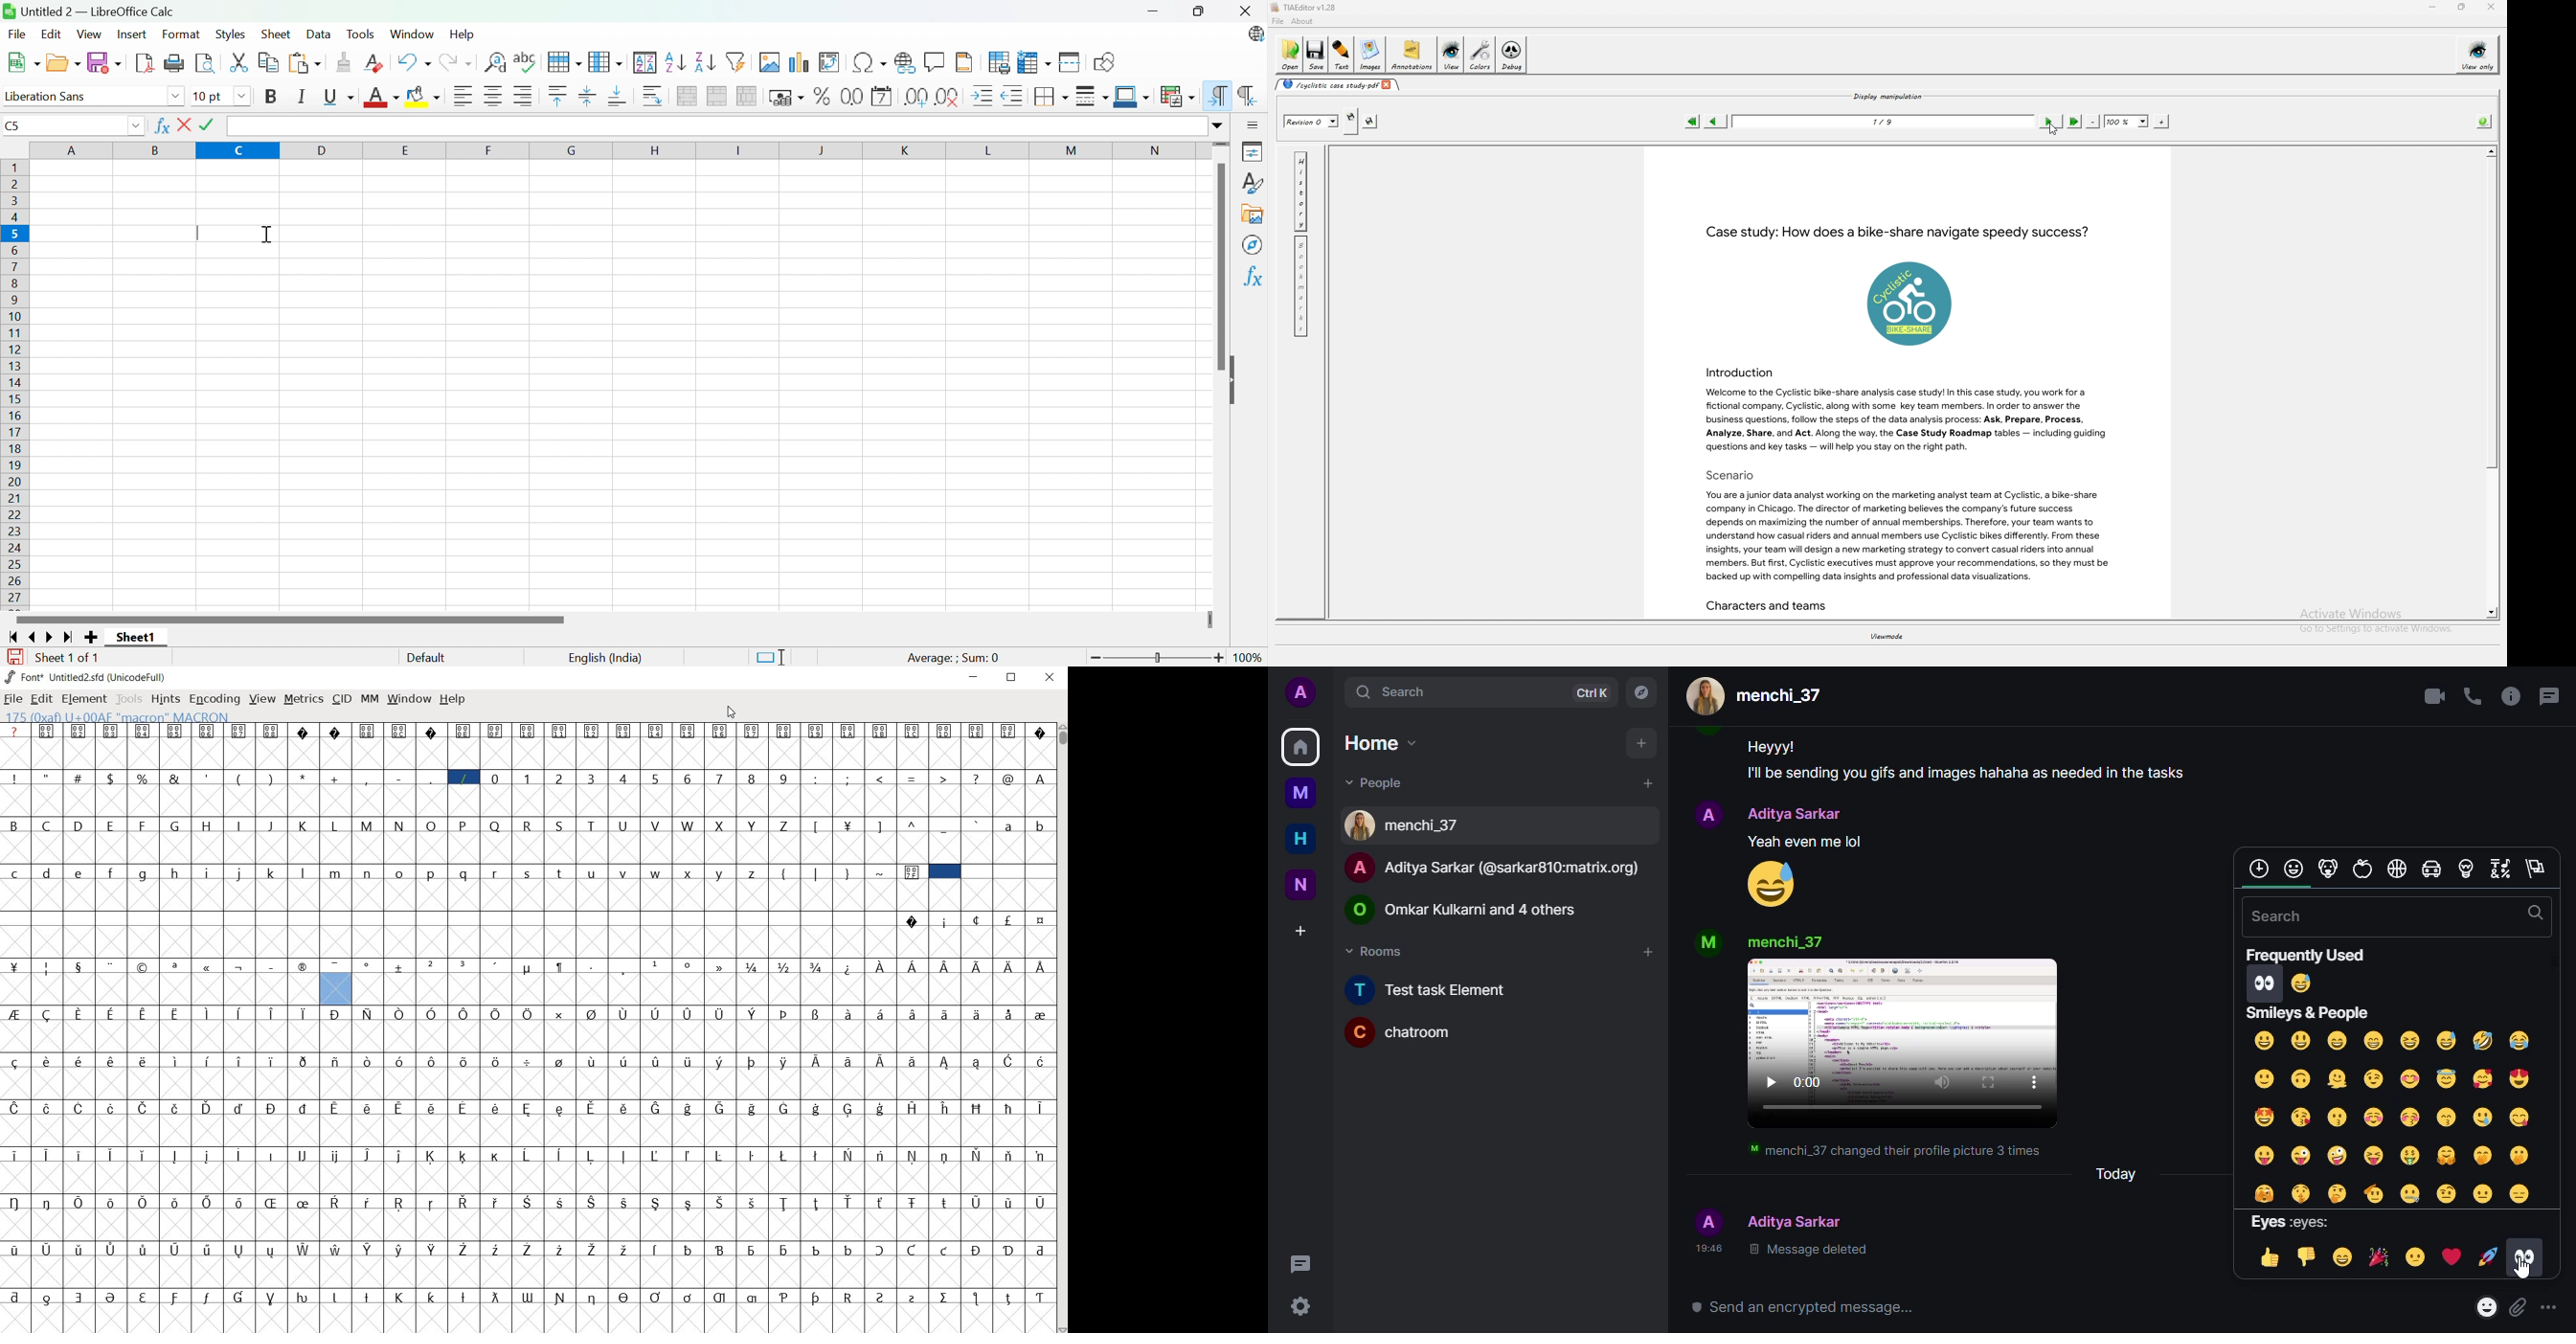 This screenshot has width=2576, height=1344. Describe the element at coordinates (624, 968) in the screenshot. I see `Symbol` at that location.